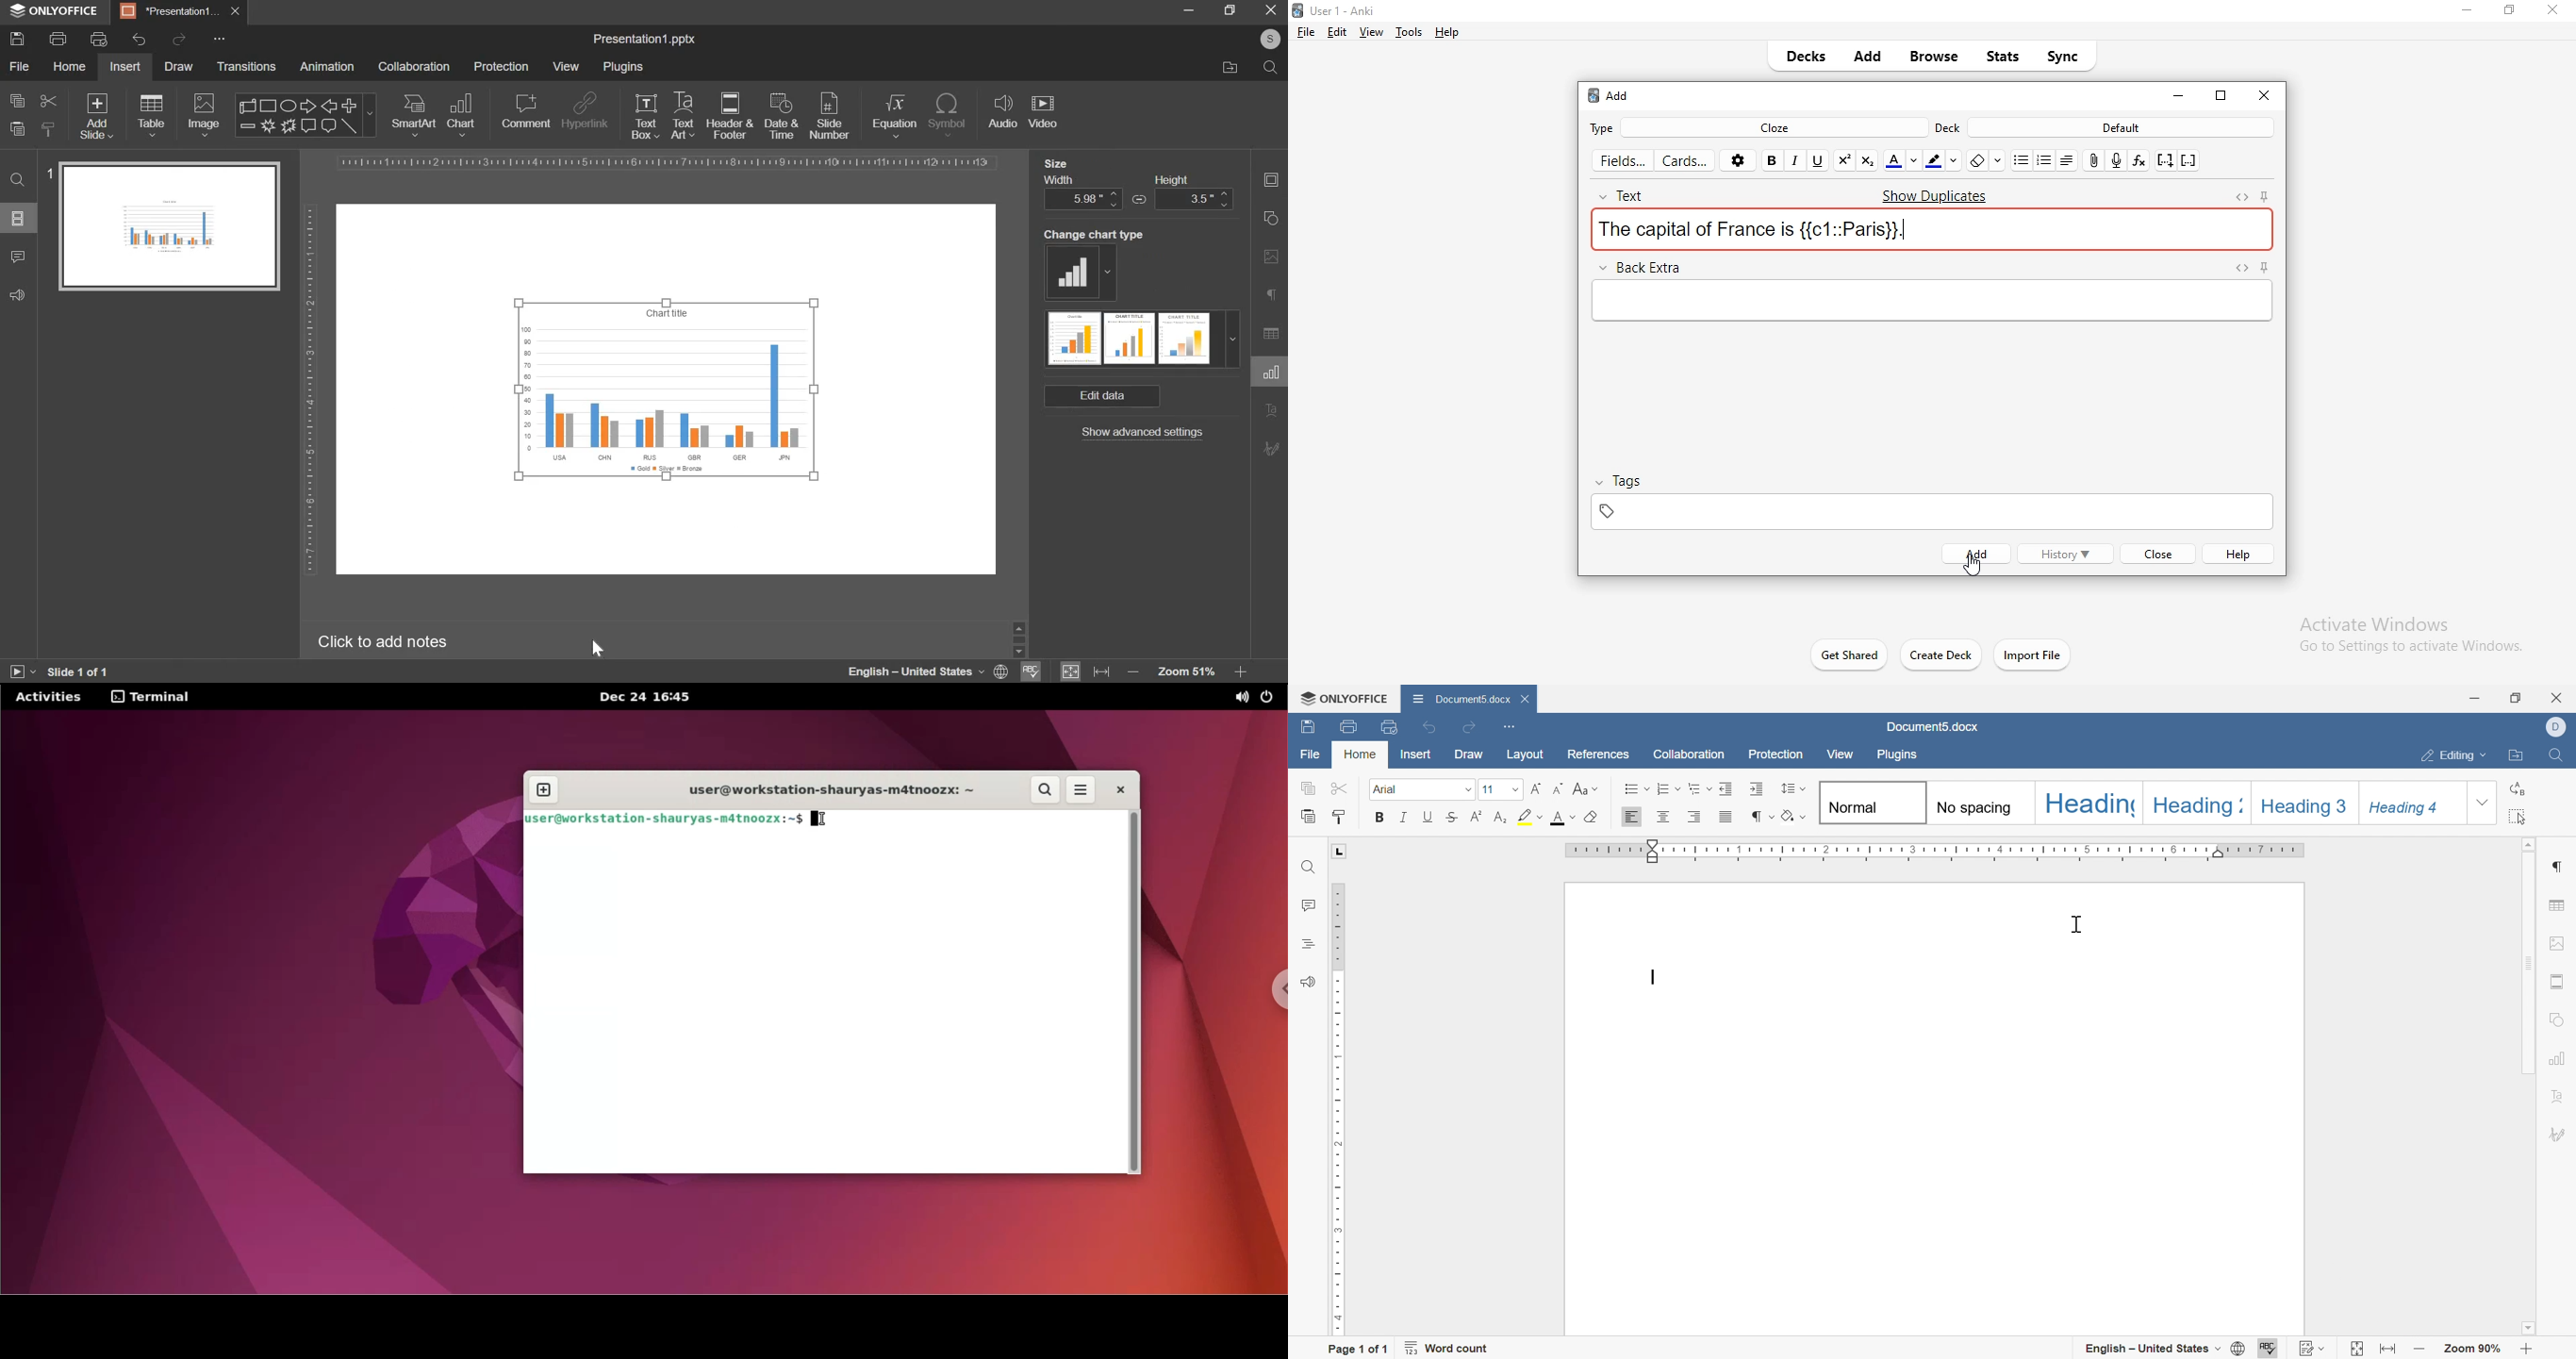  What do you see at coordinates (646, 117) in the screenshot?
I see `text box` at bounding box center [646, 117].